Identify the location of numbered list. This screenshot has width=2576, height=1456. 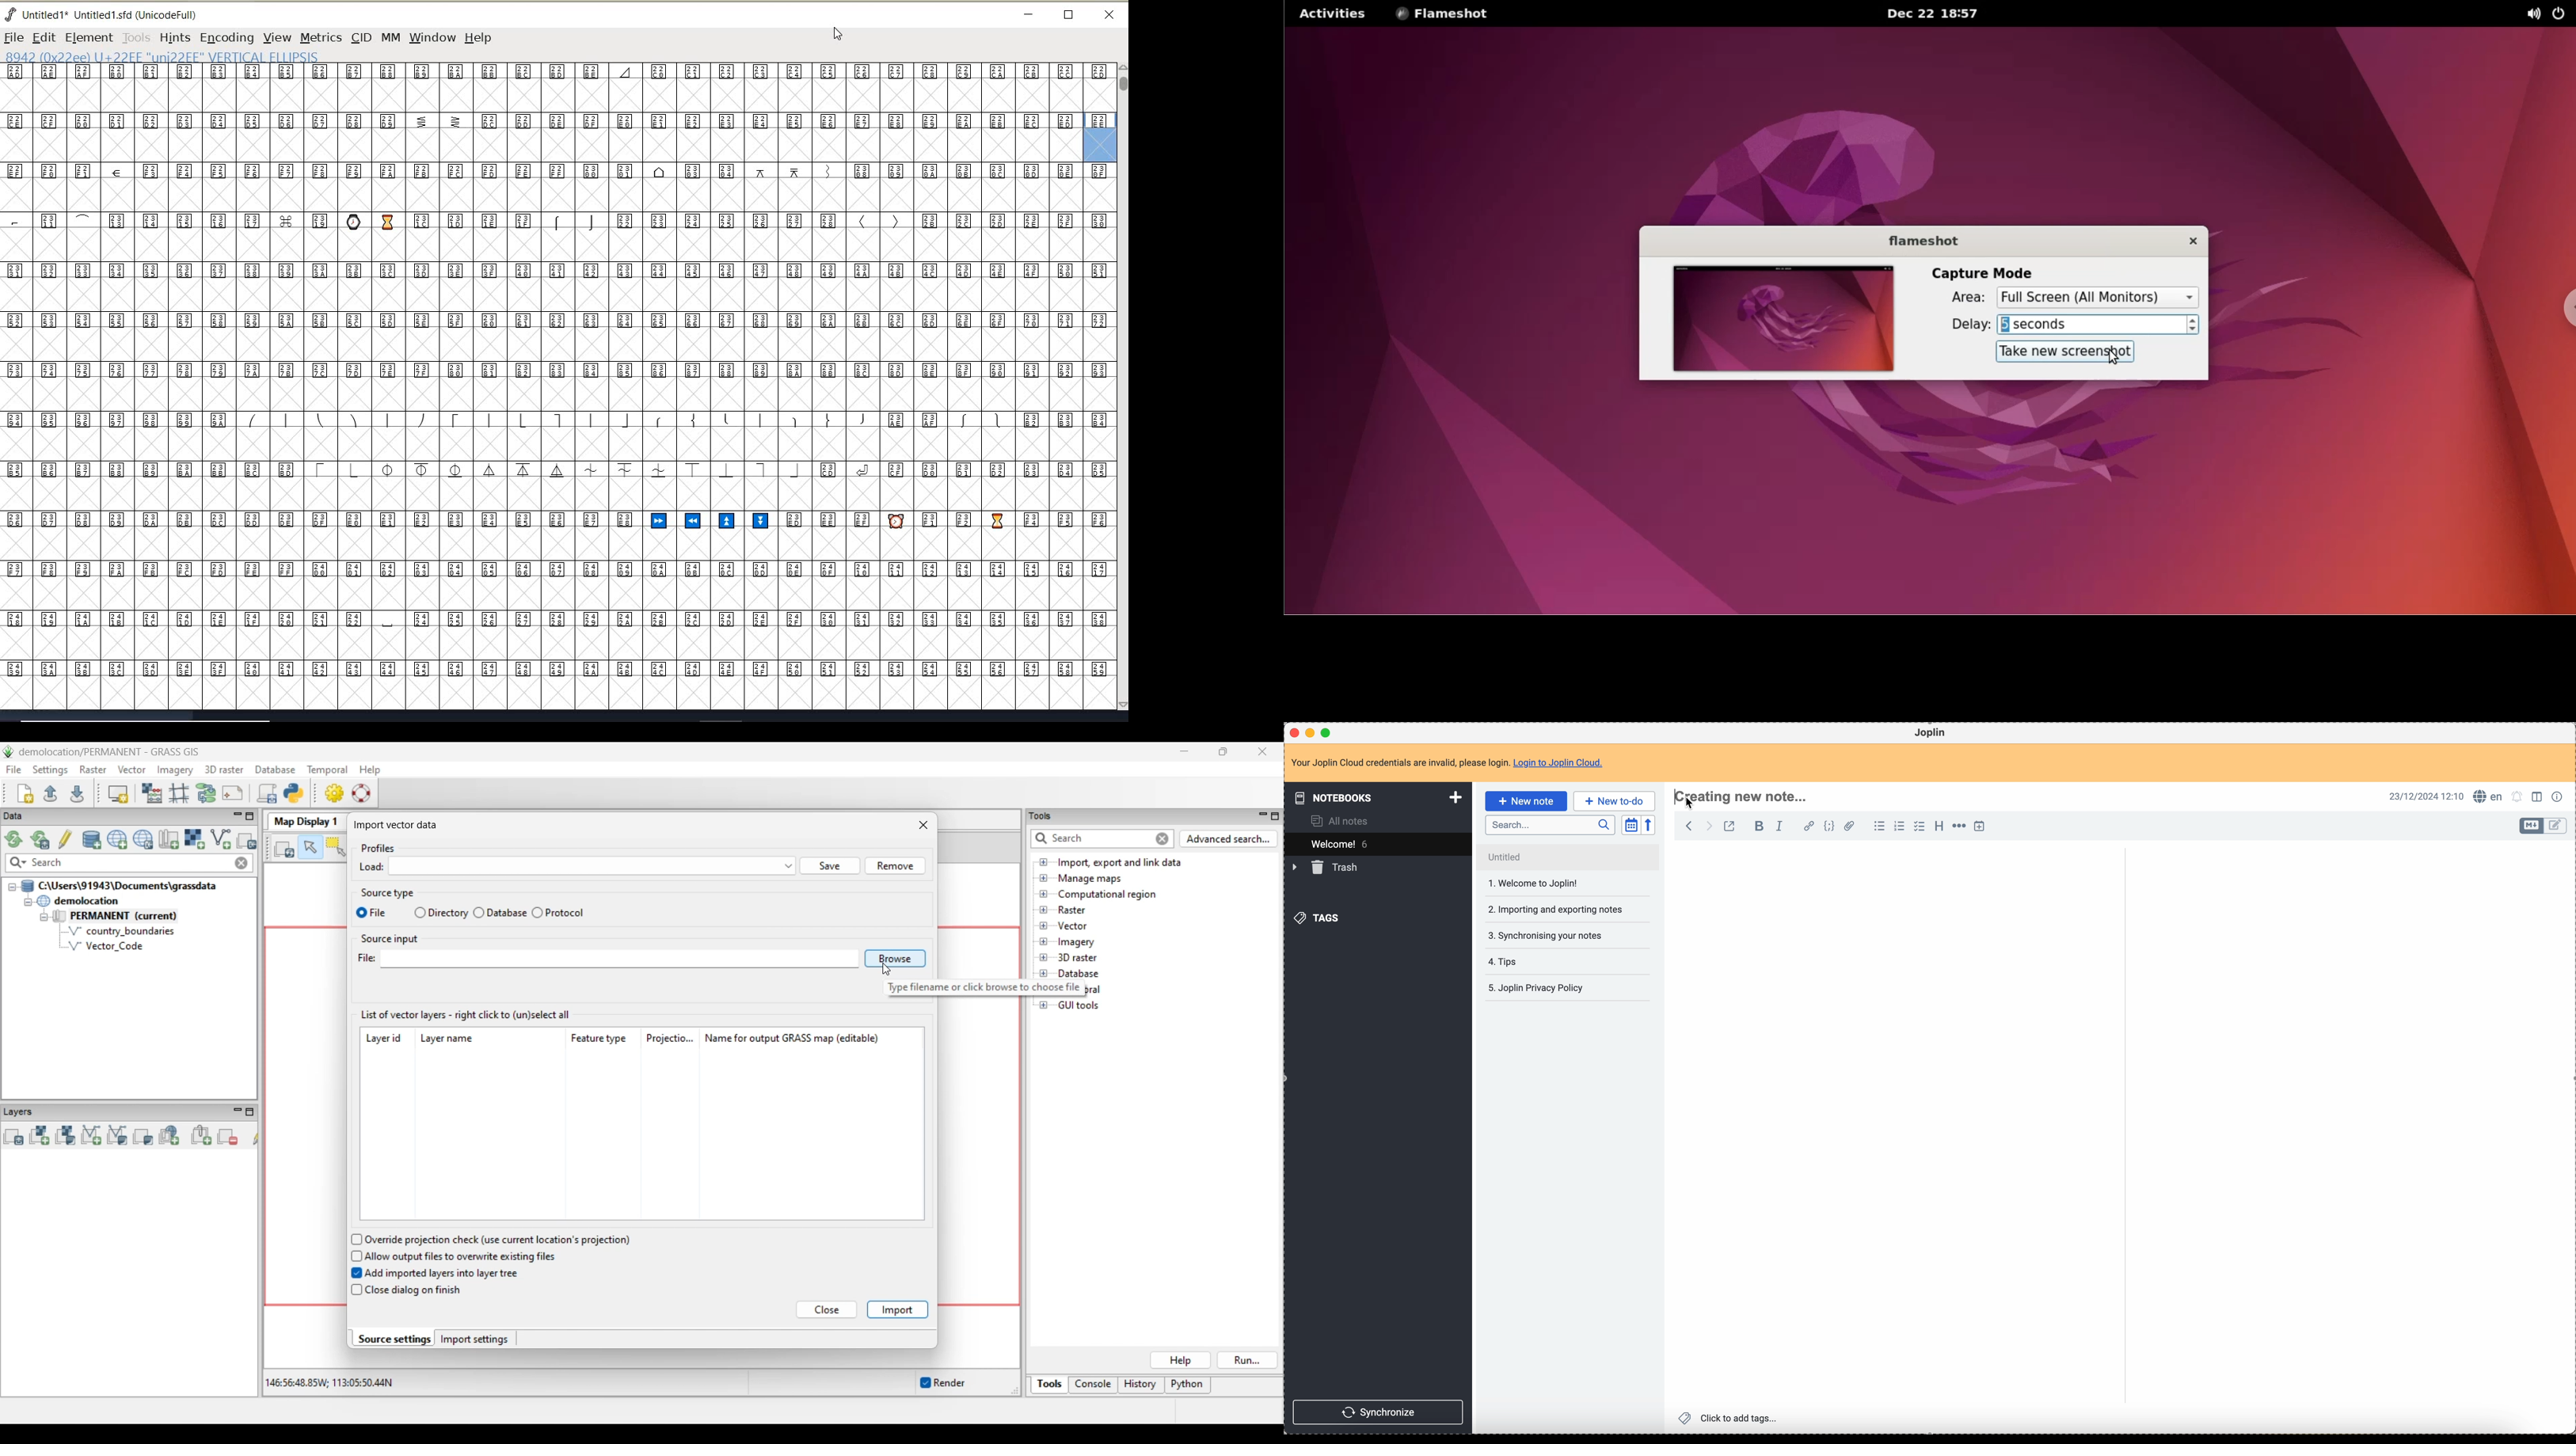
(1899, 827).